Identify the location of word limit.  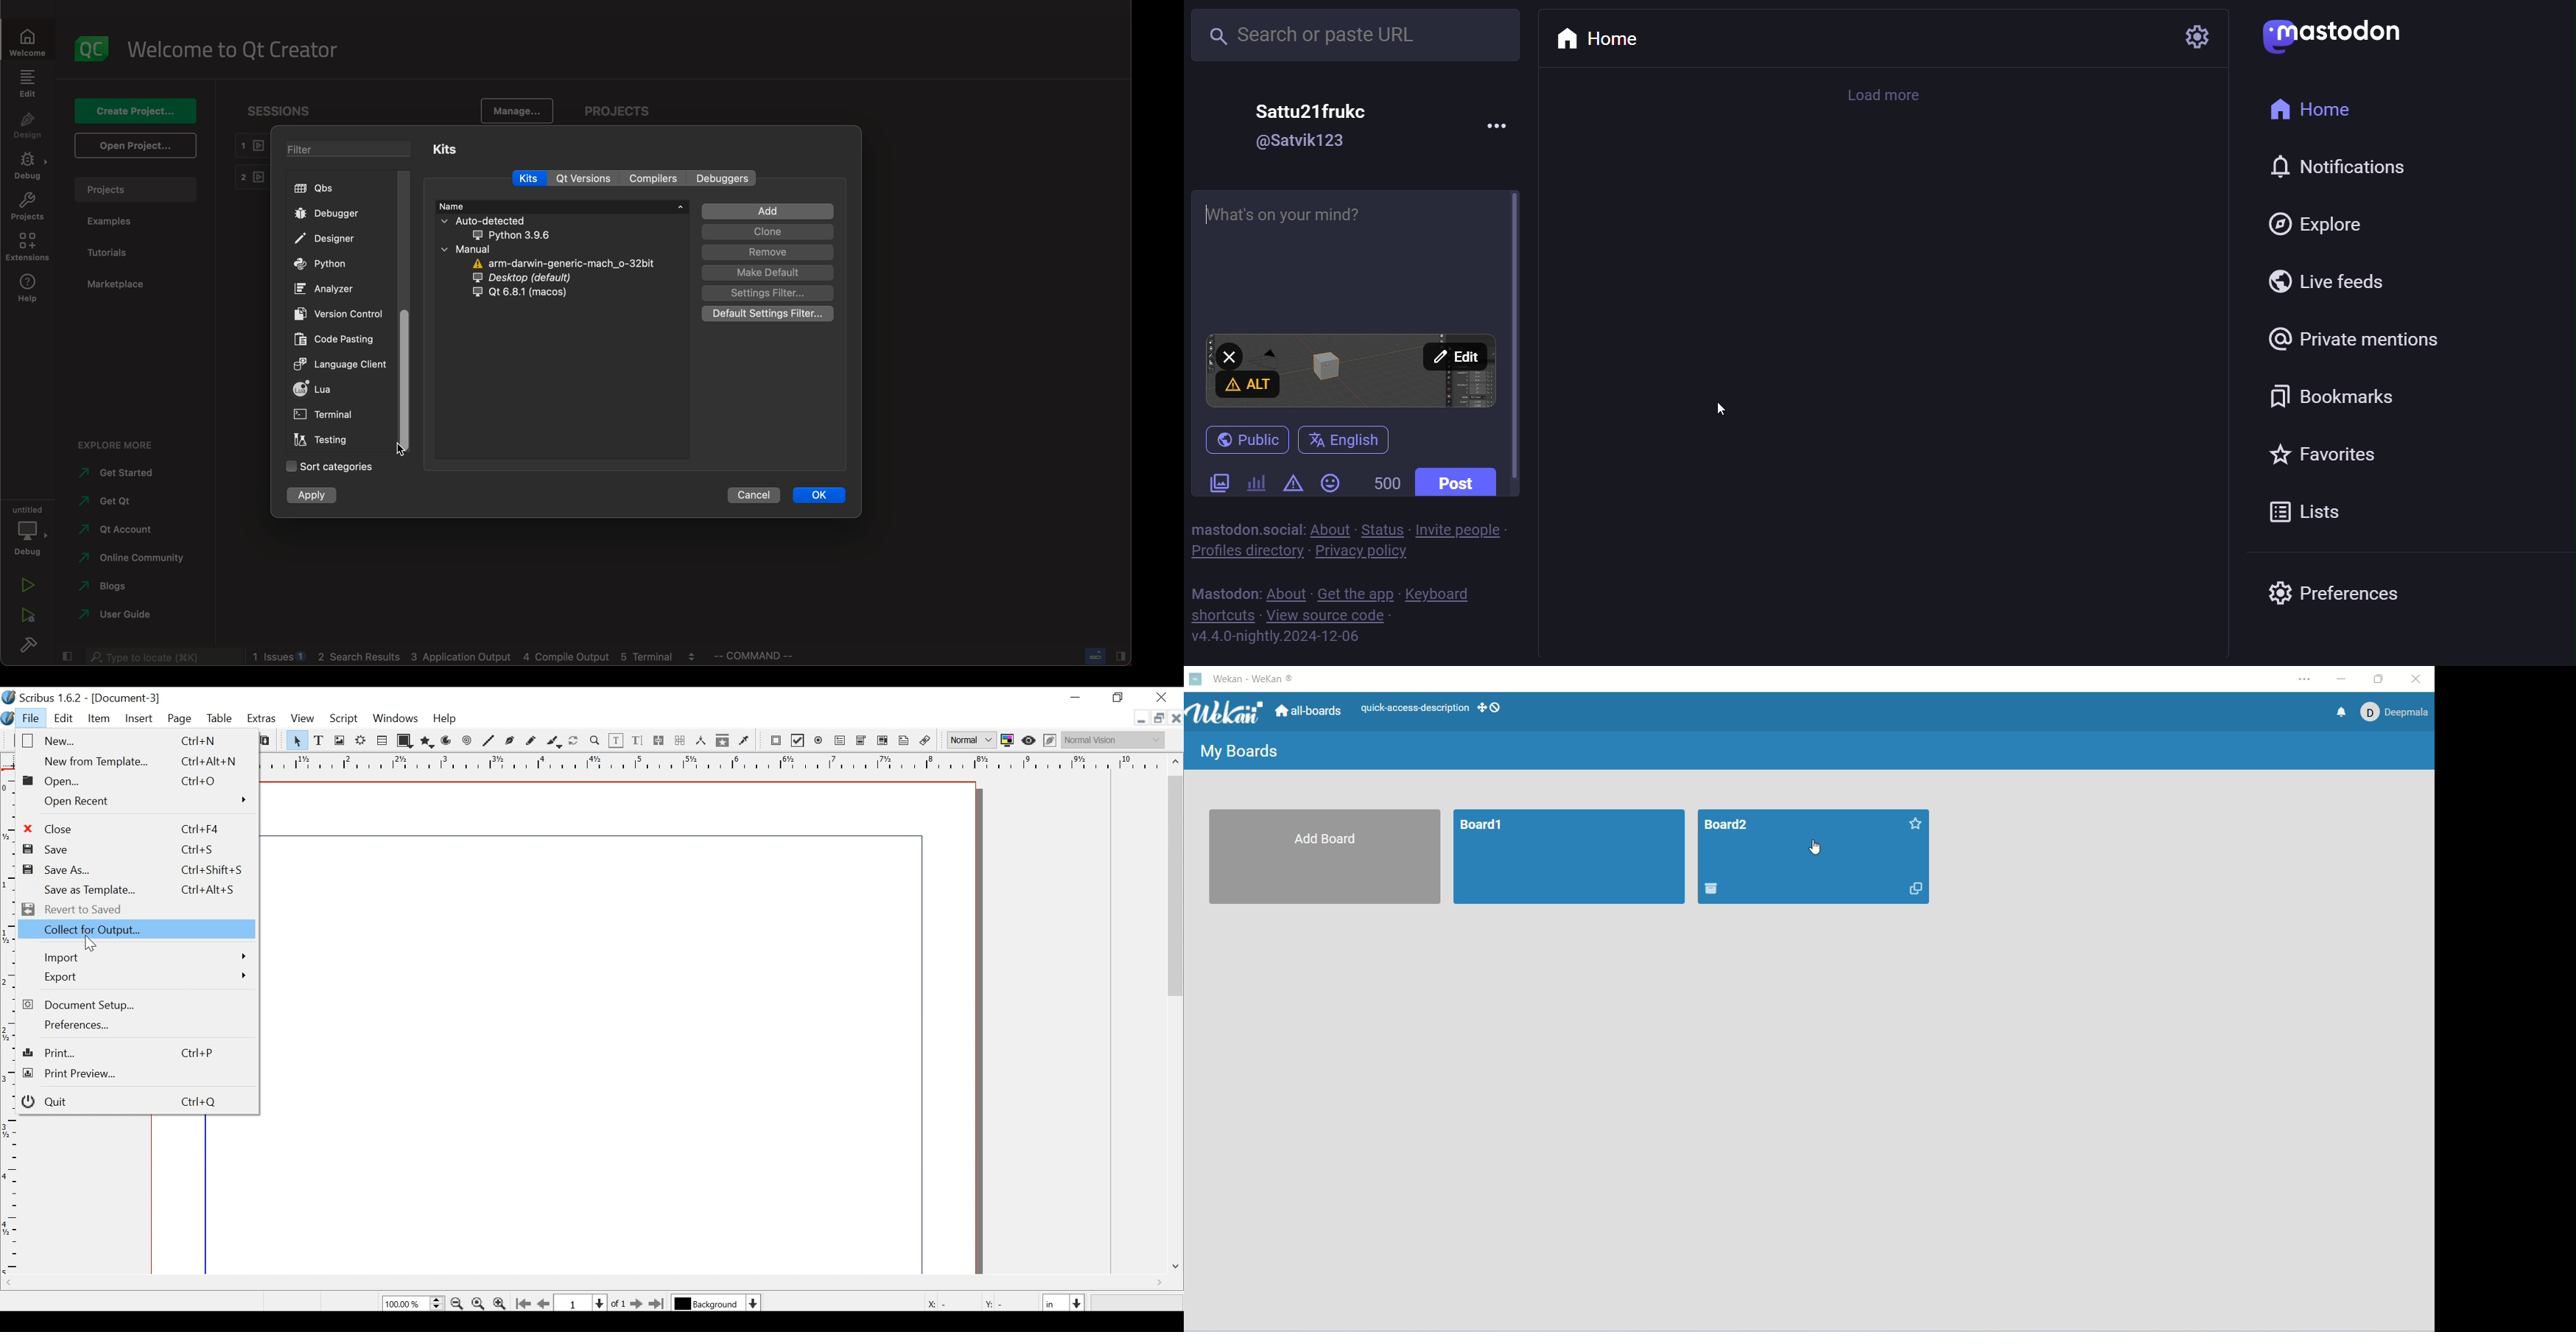
(1386, 485).